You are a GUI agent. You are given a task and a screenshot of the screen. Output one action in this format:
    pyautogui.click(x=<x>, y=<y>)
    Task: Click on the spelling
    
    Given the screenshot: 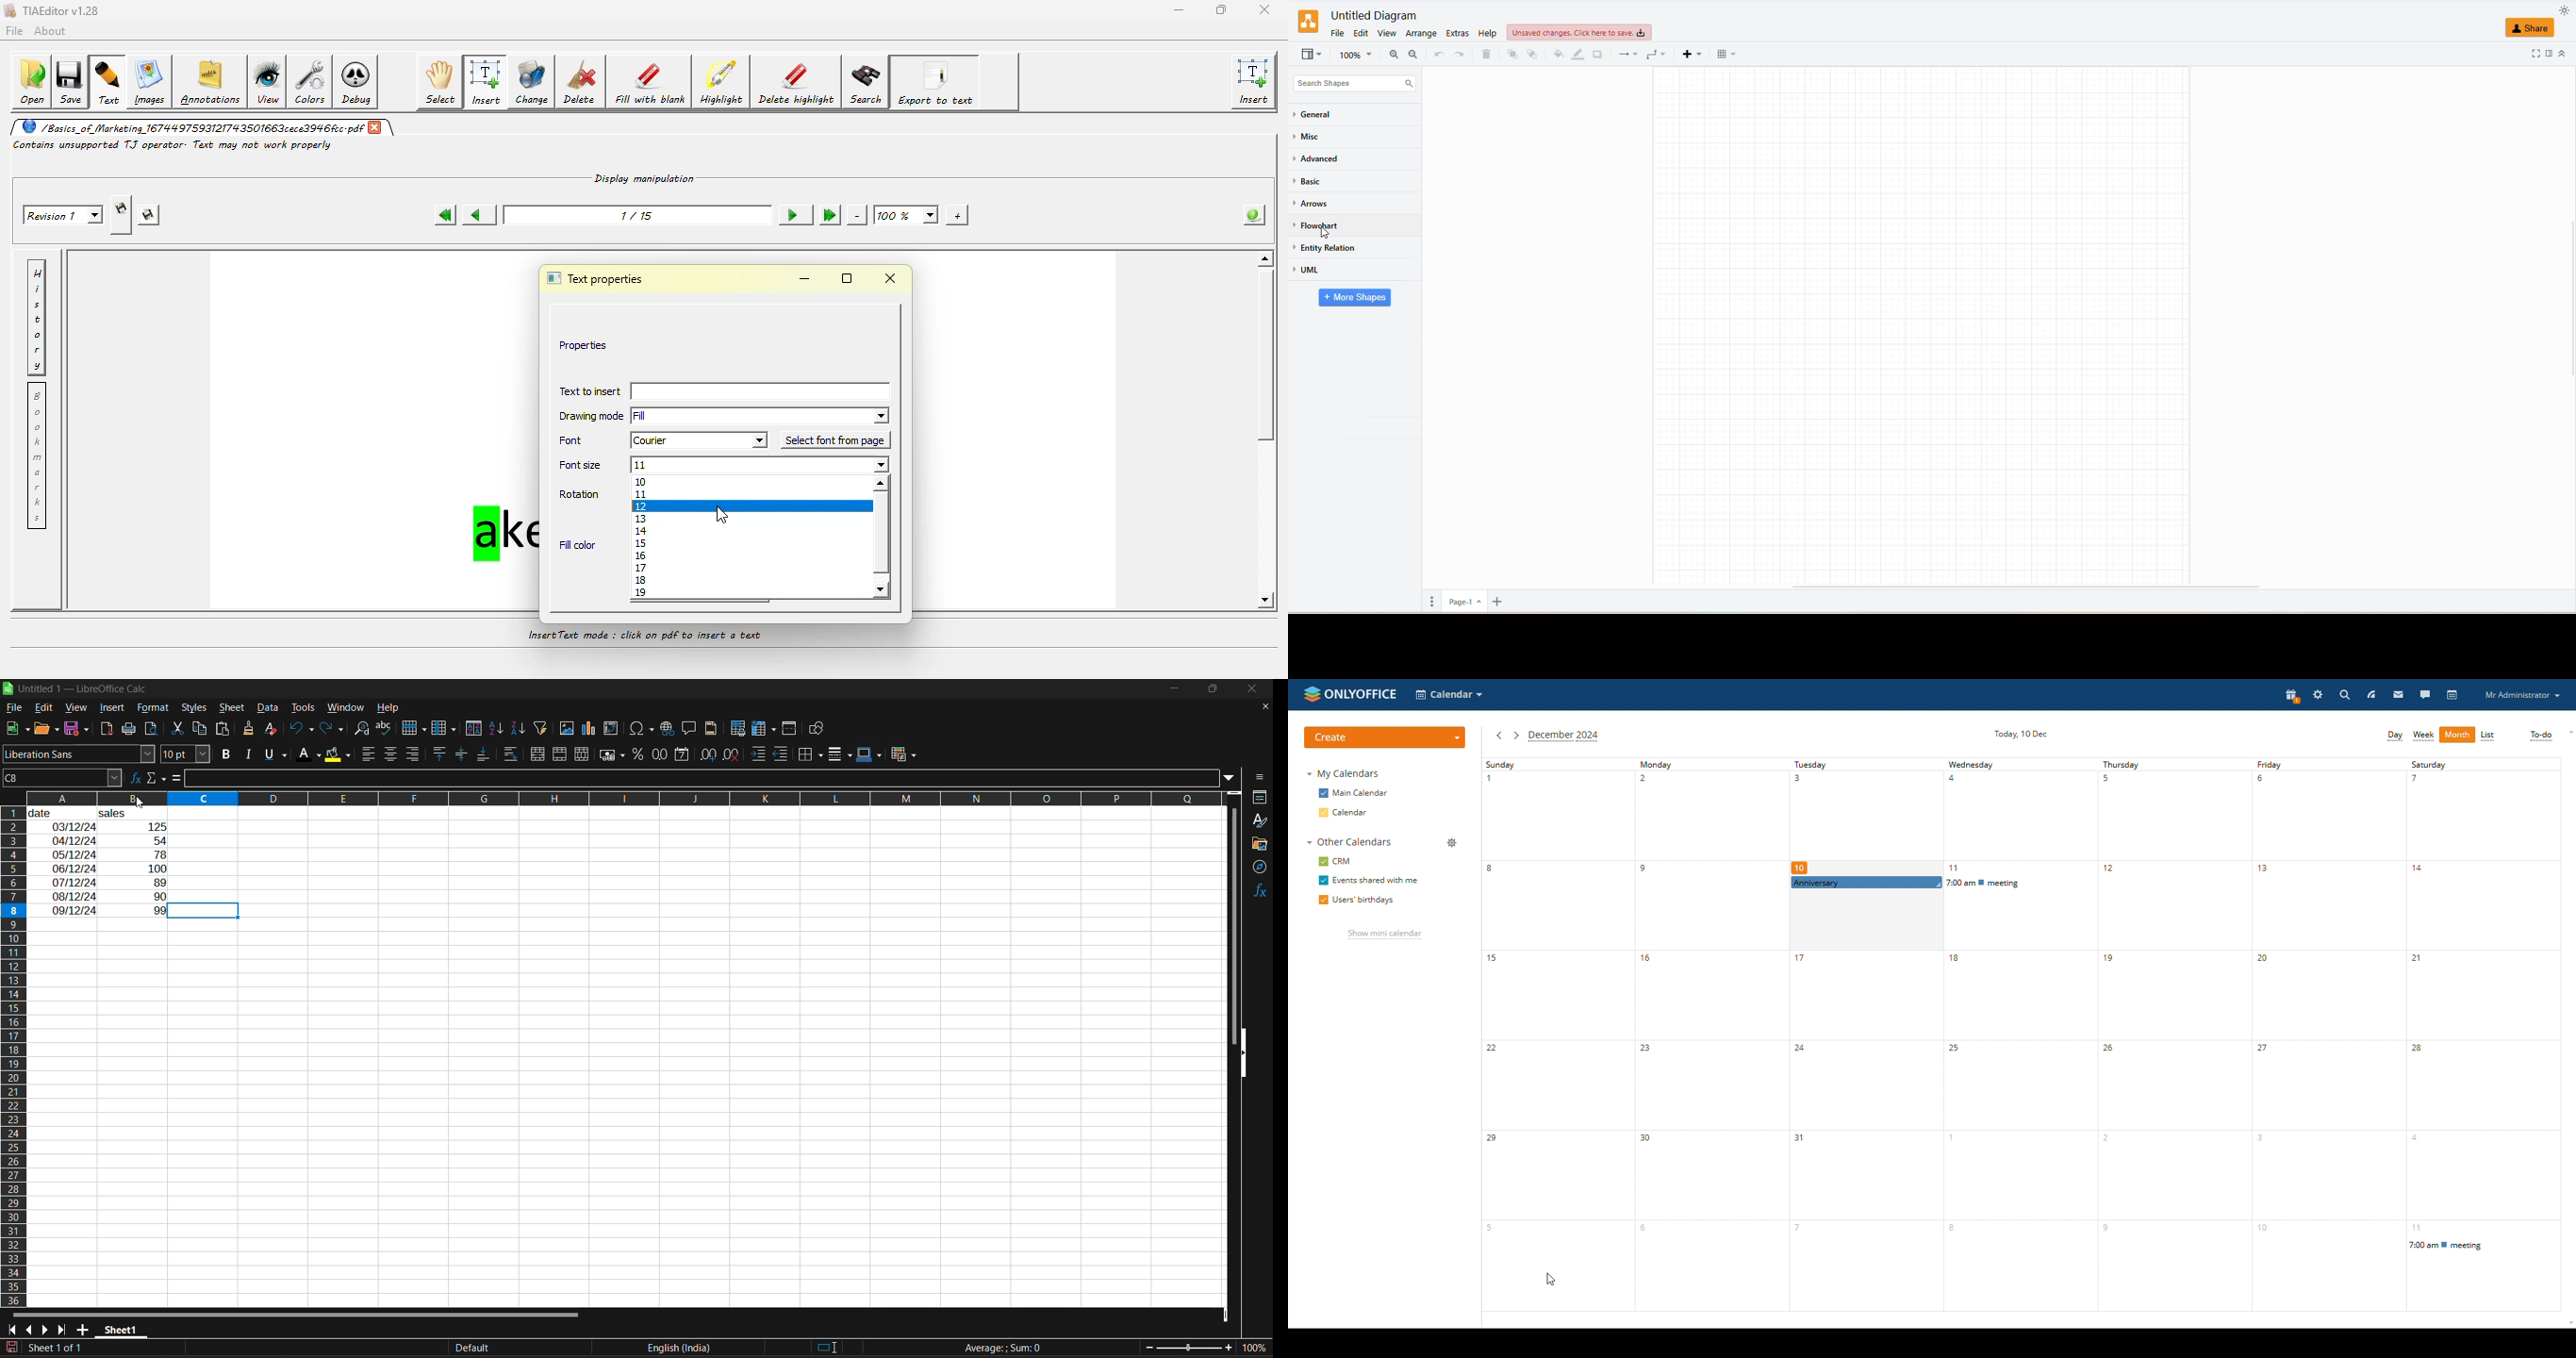 What is the action you would take?
    pyautogui.click(x=386, y=728)
    